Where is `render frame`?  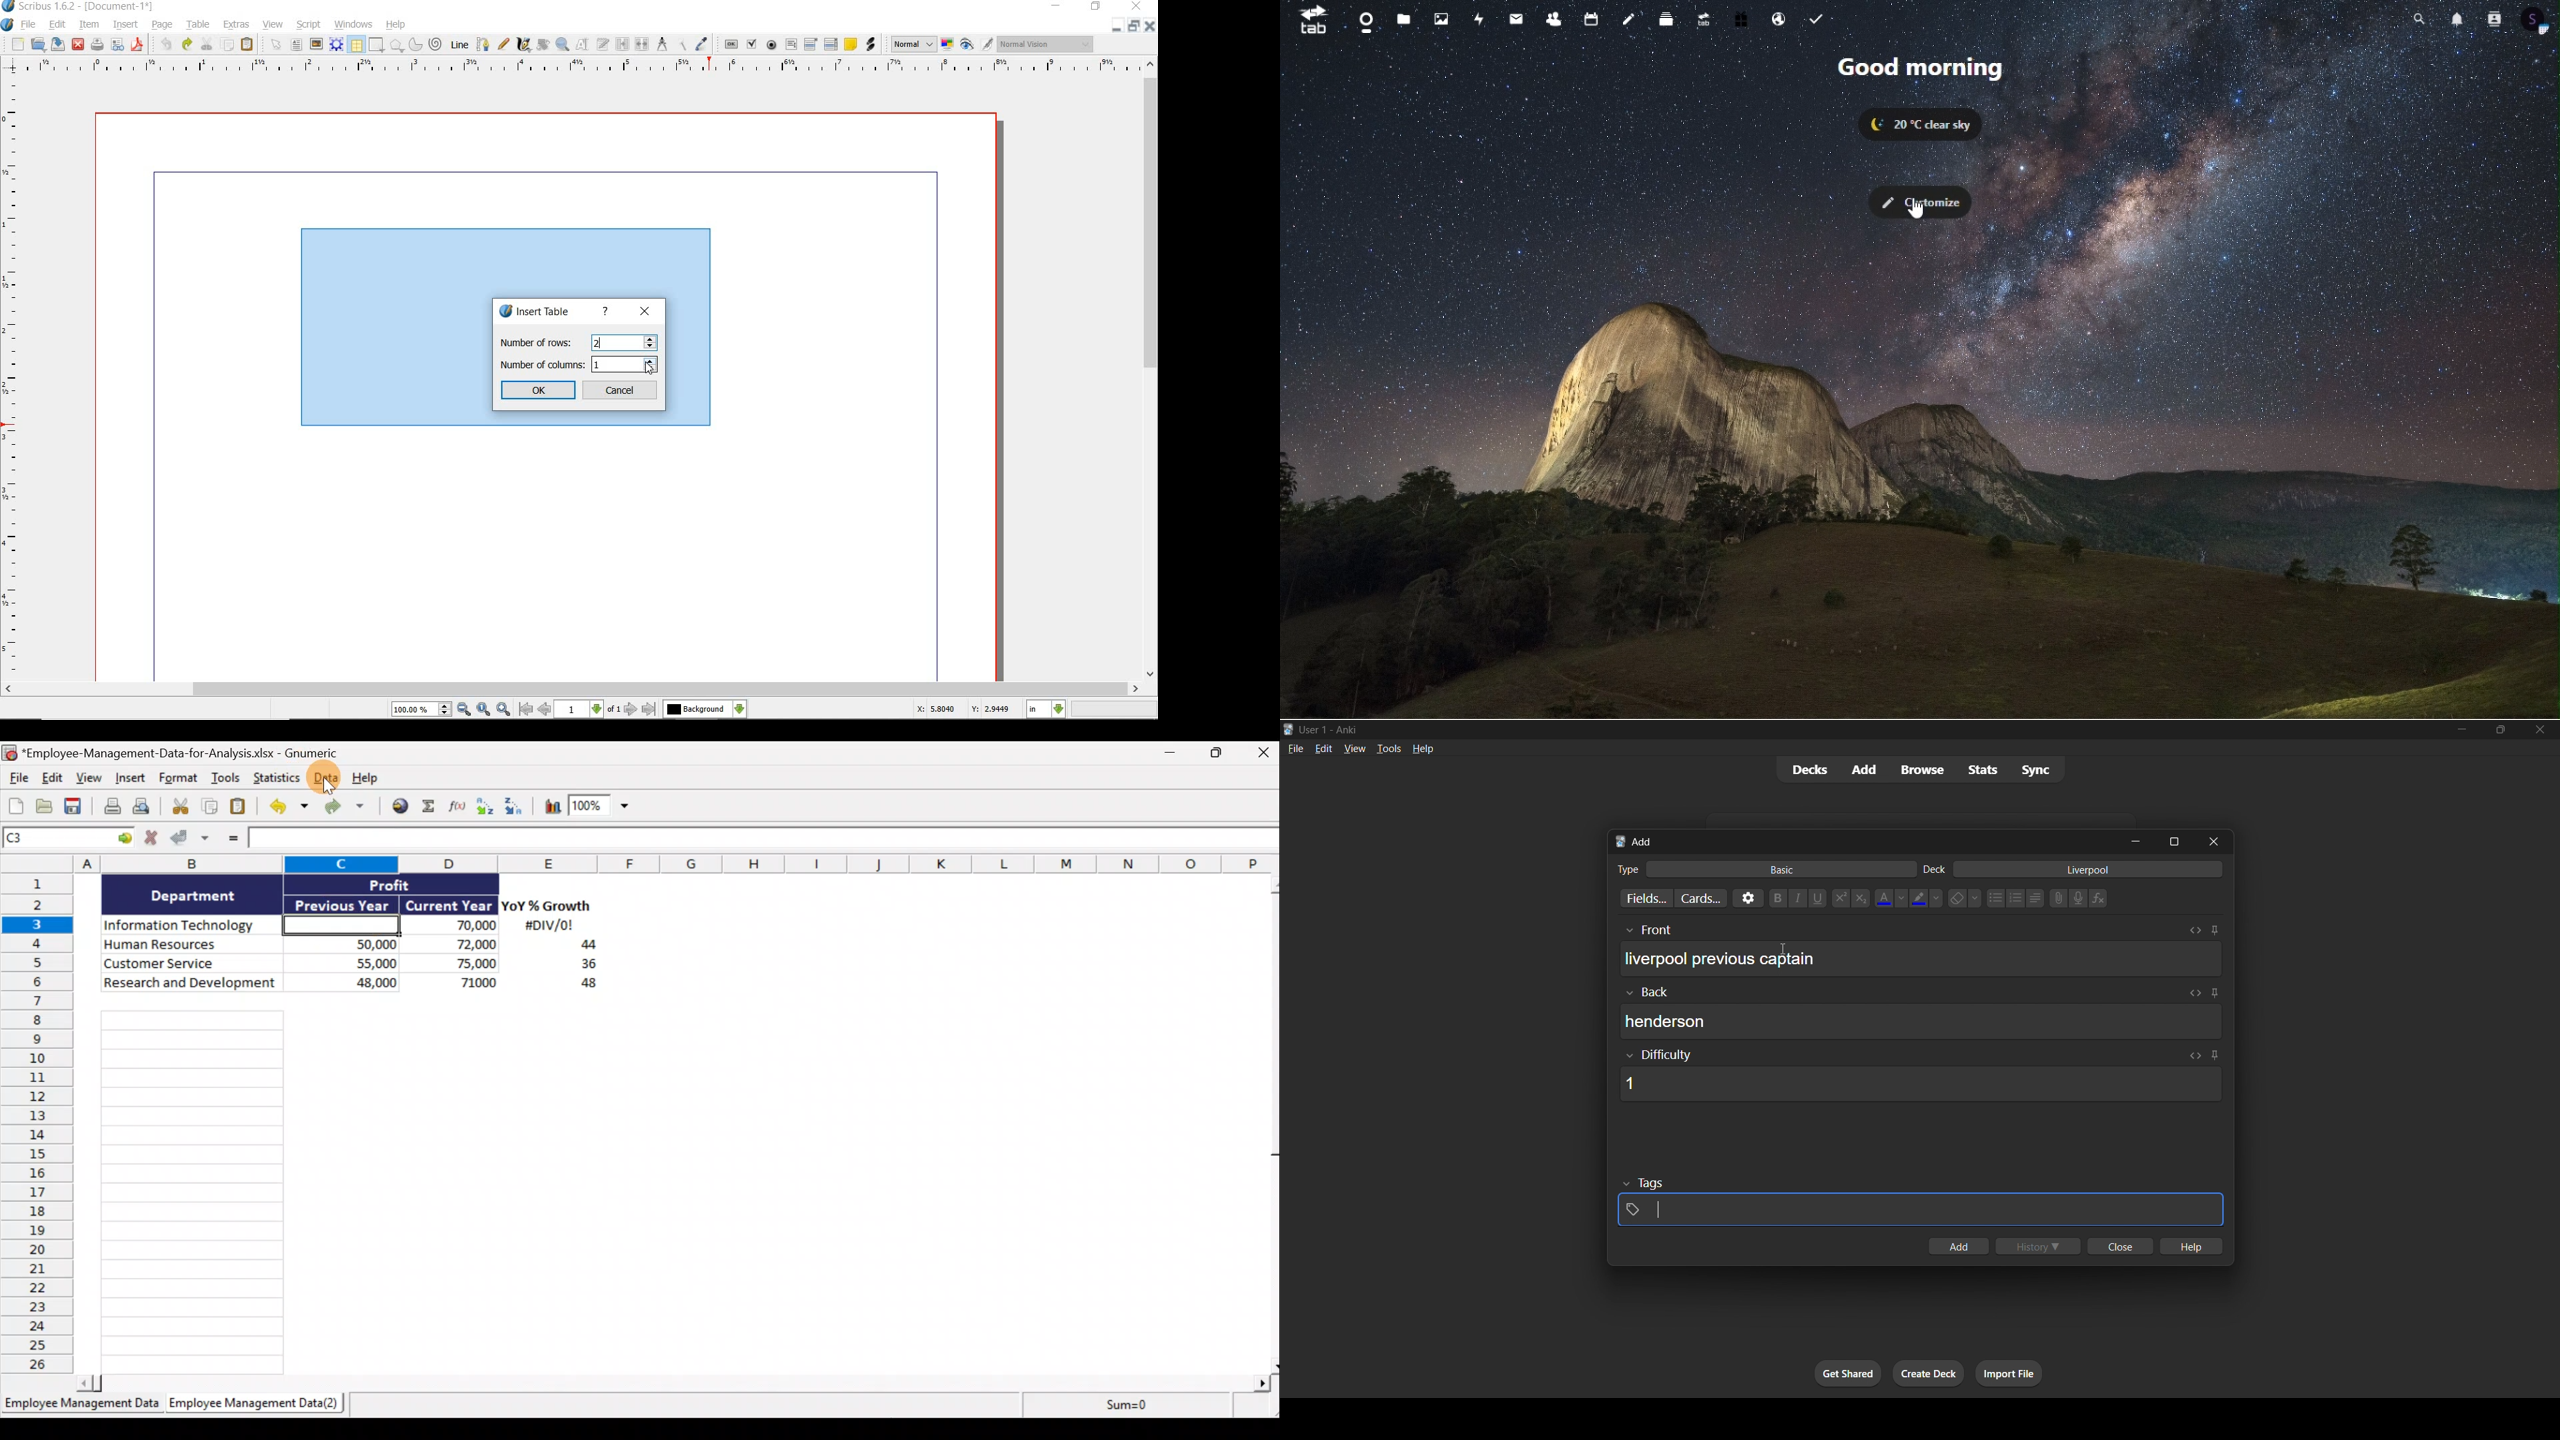
render frame is located at coordinates (337, 43).